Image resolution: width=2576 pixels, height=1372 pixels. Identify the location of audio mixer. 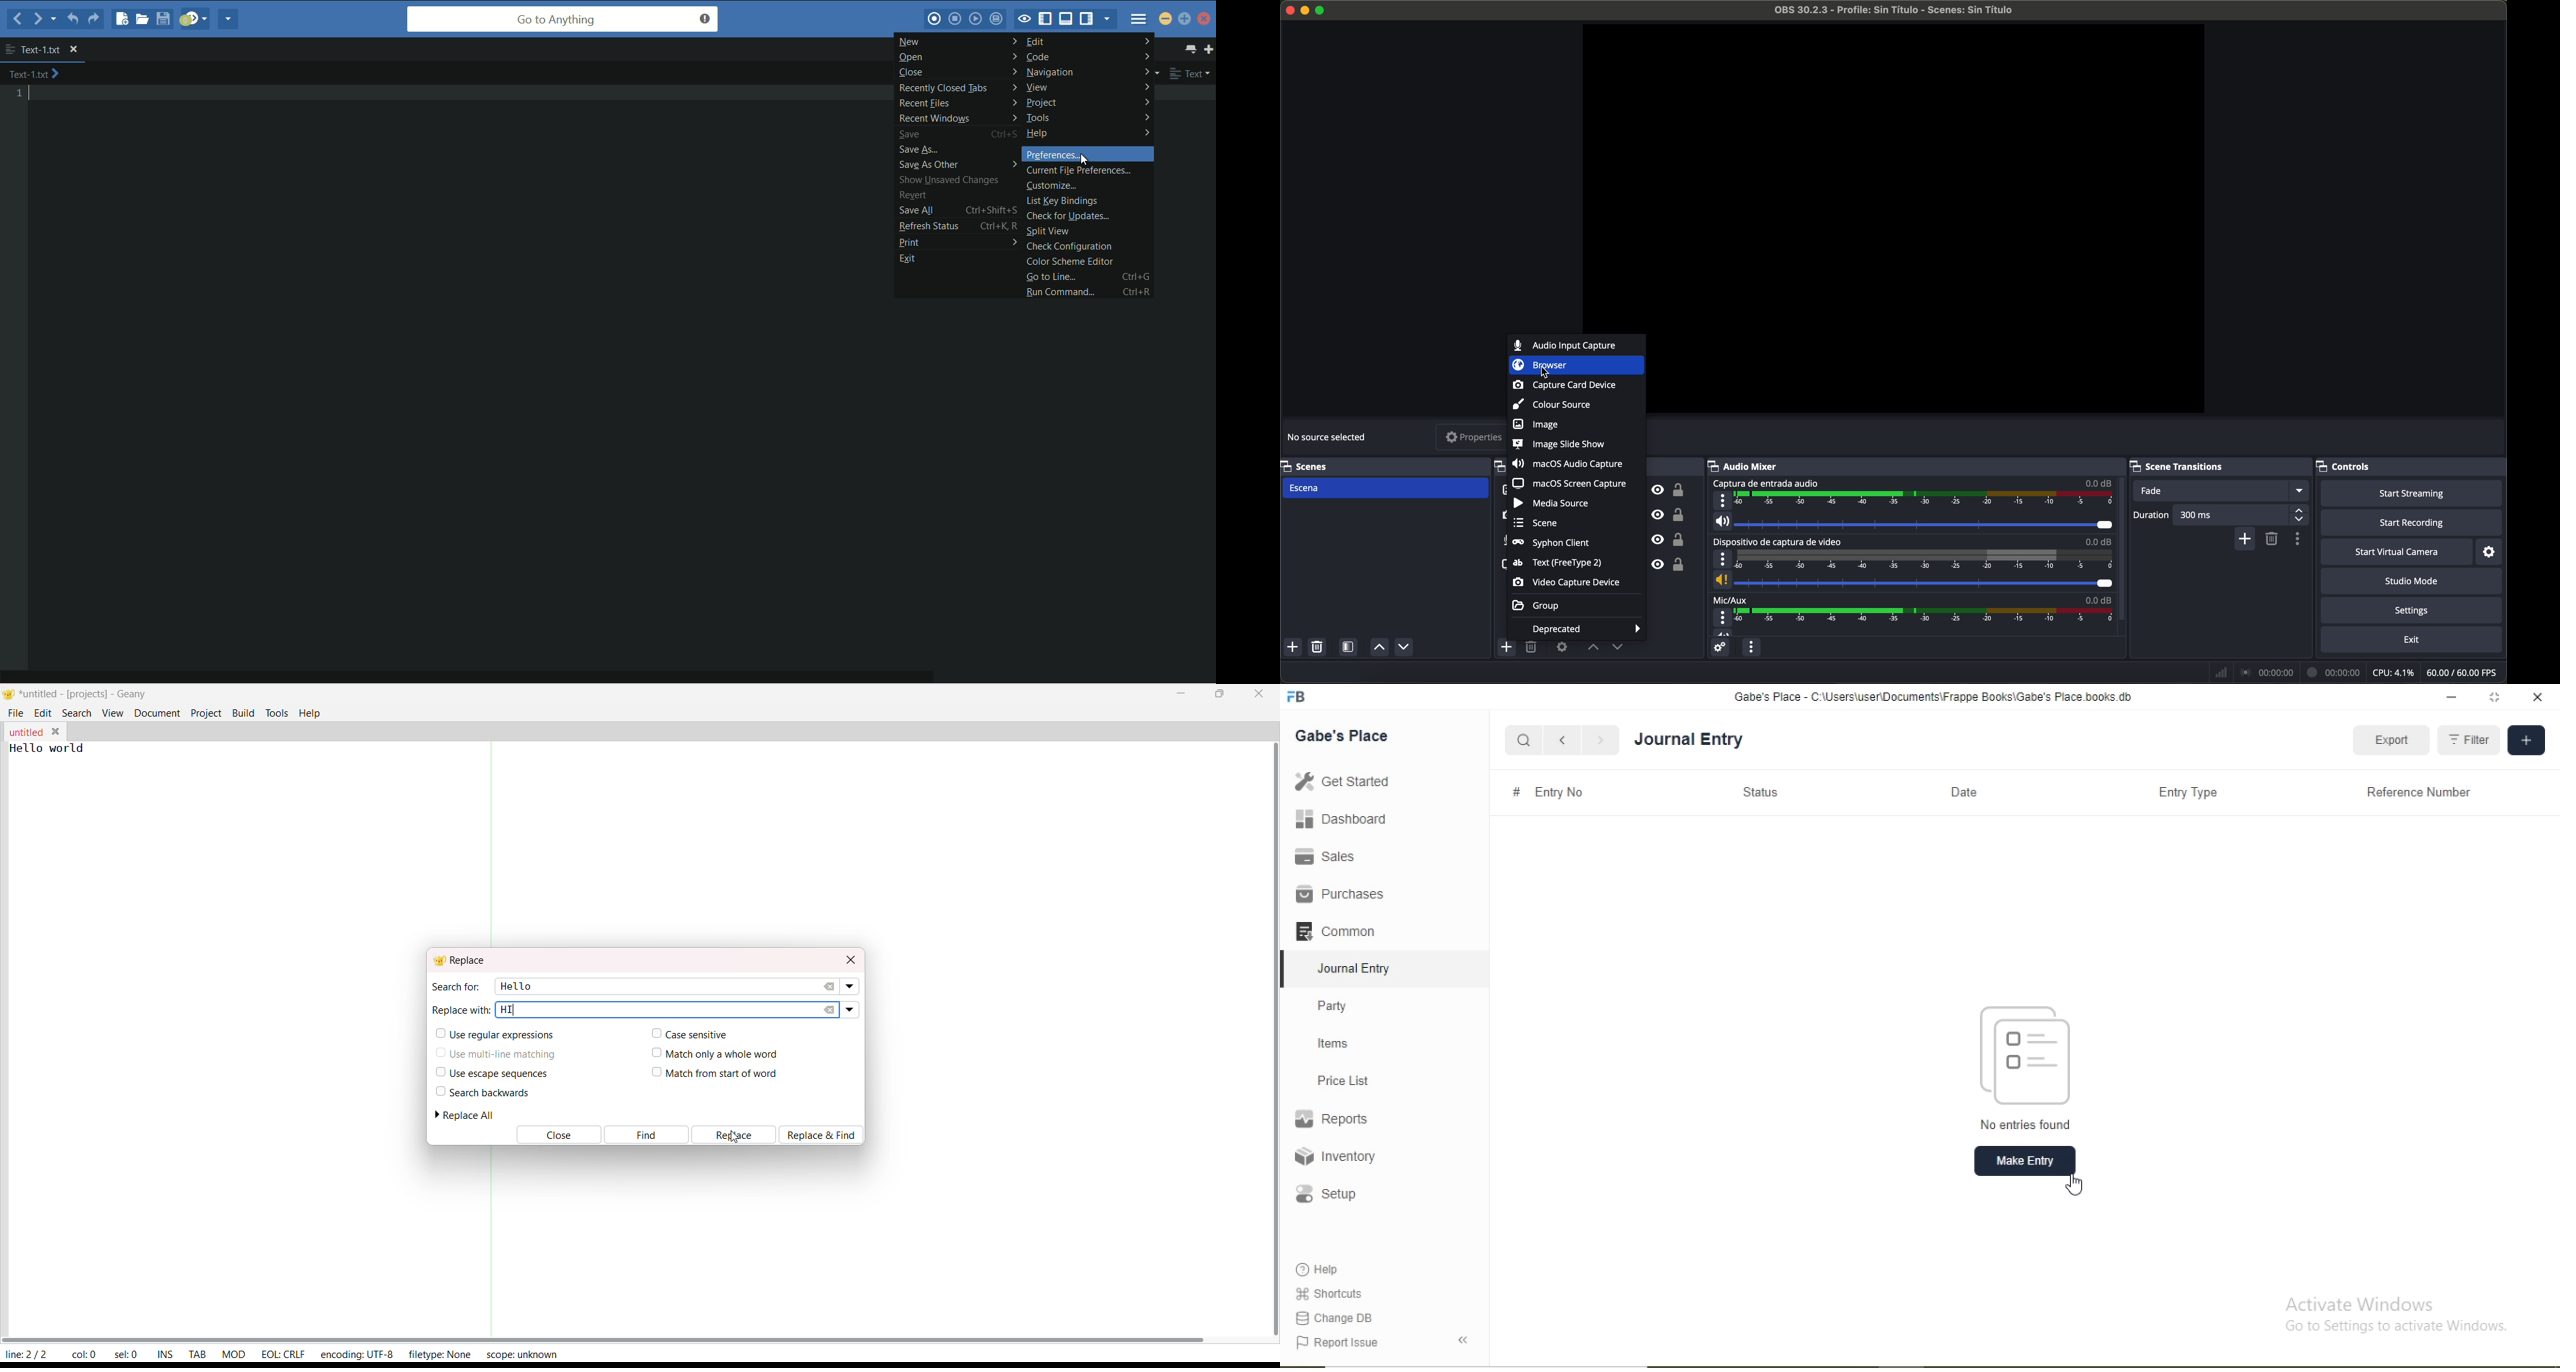
(1748, 467).